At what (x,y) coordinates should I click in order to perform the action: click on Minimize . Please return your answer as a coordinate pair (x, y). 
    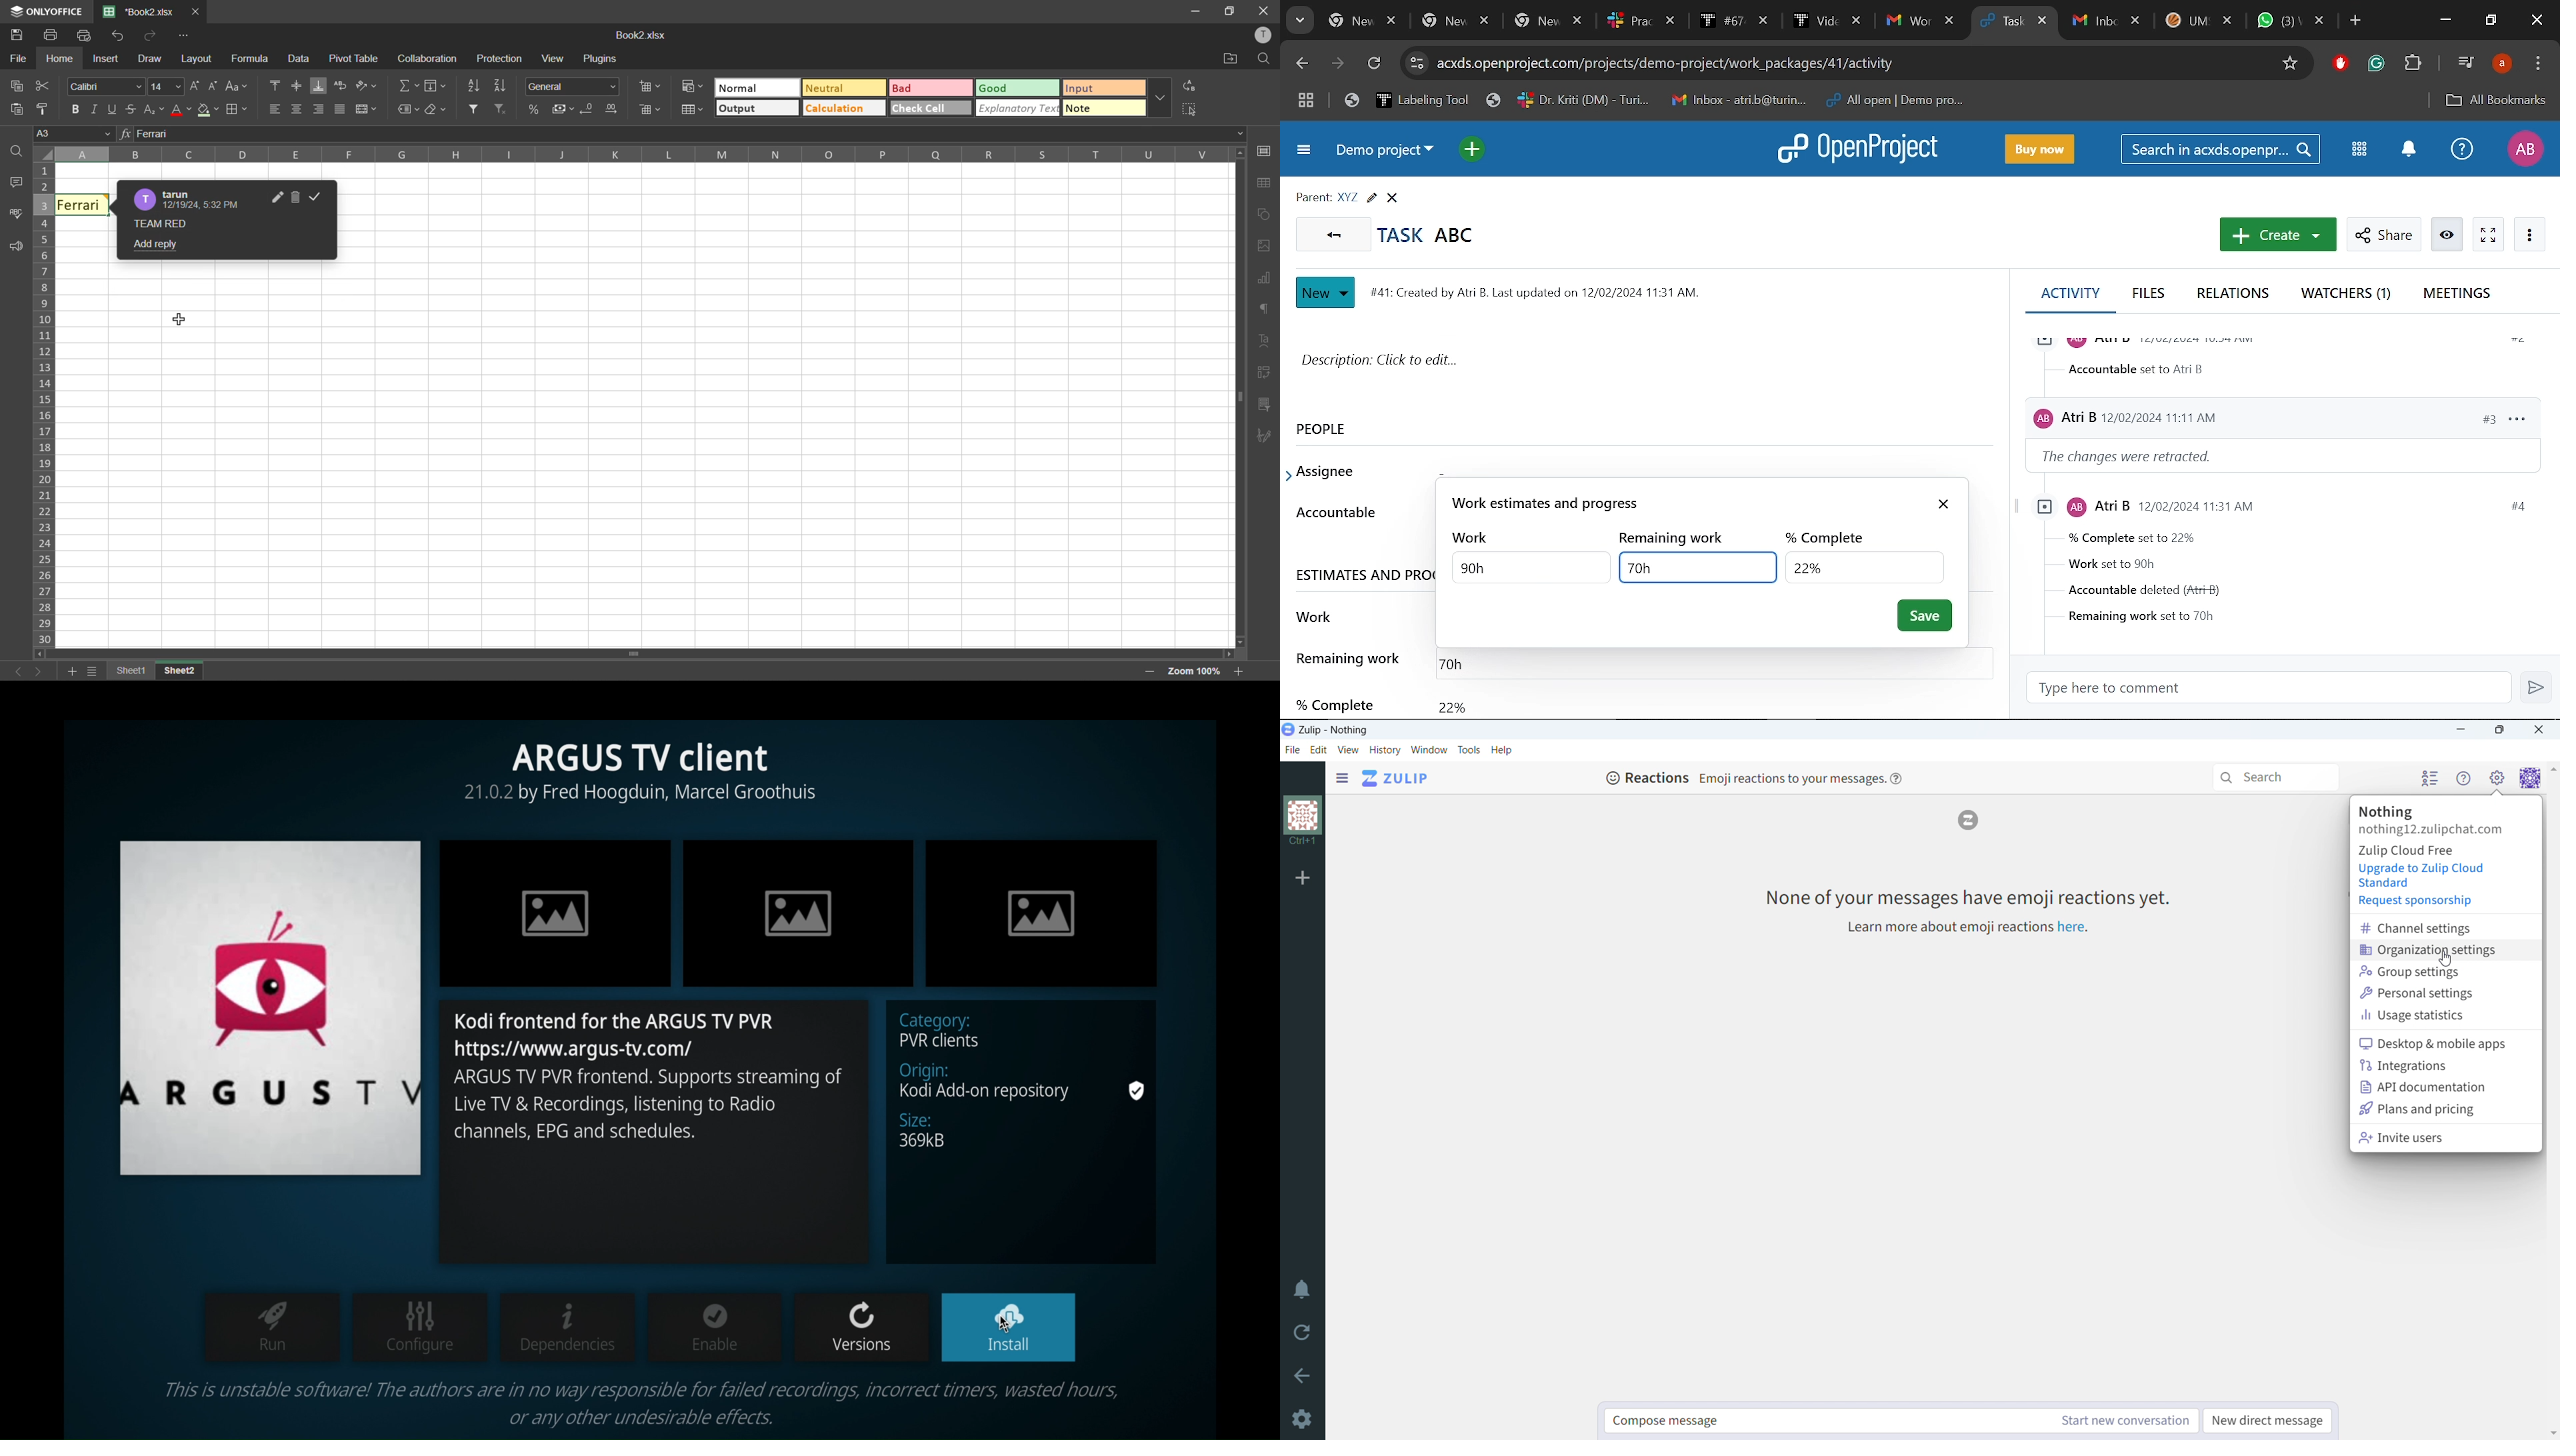
    Looking at the image, I should click on (1196, 11).